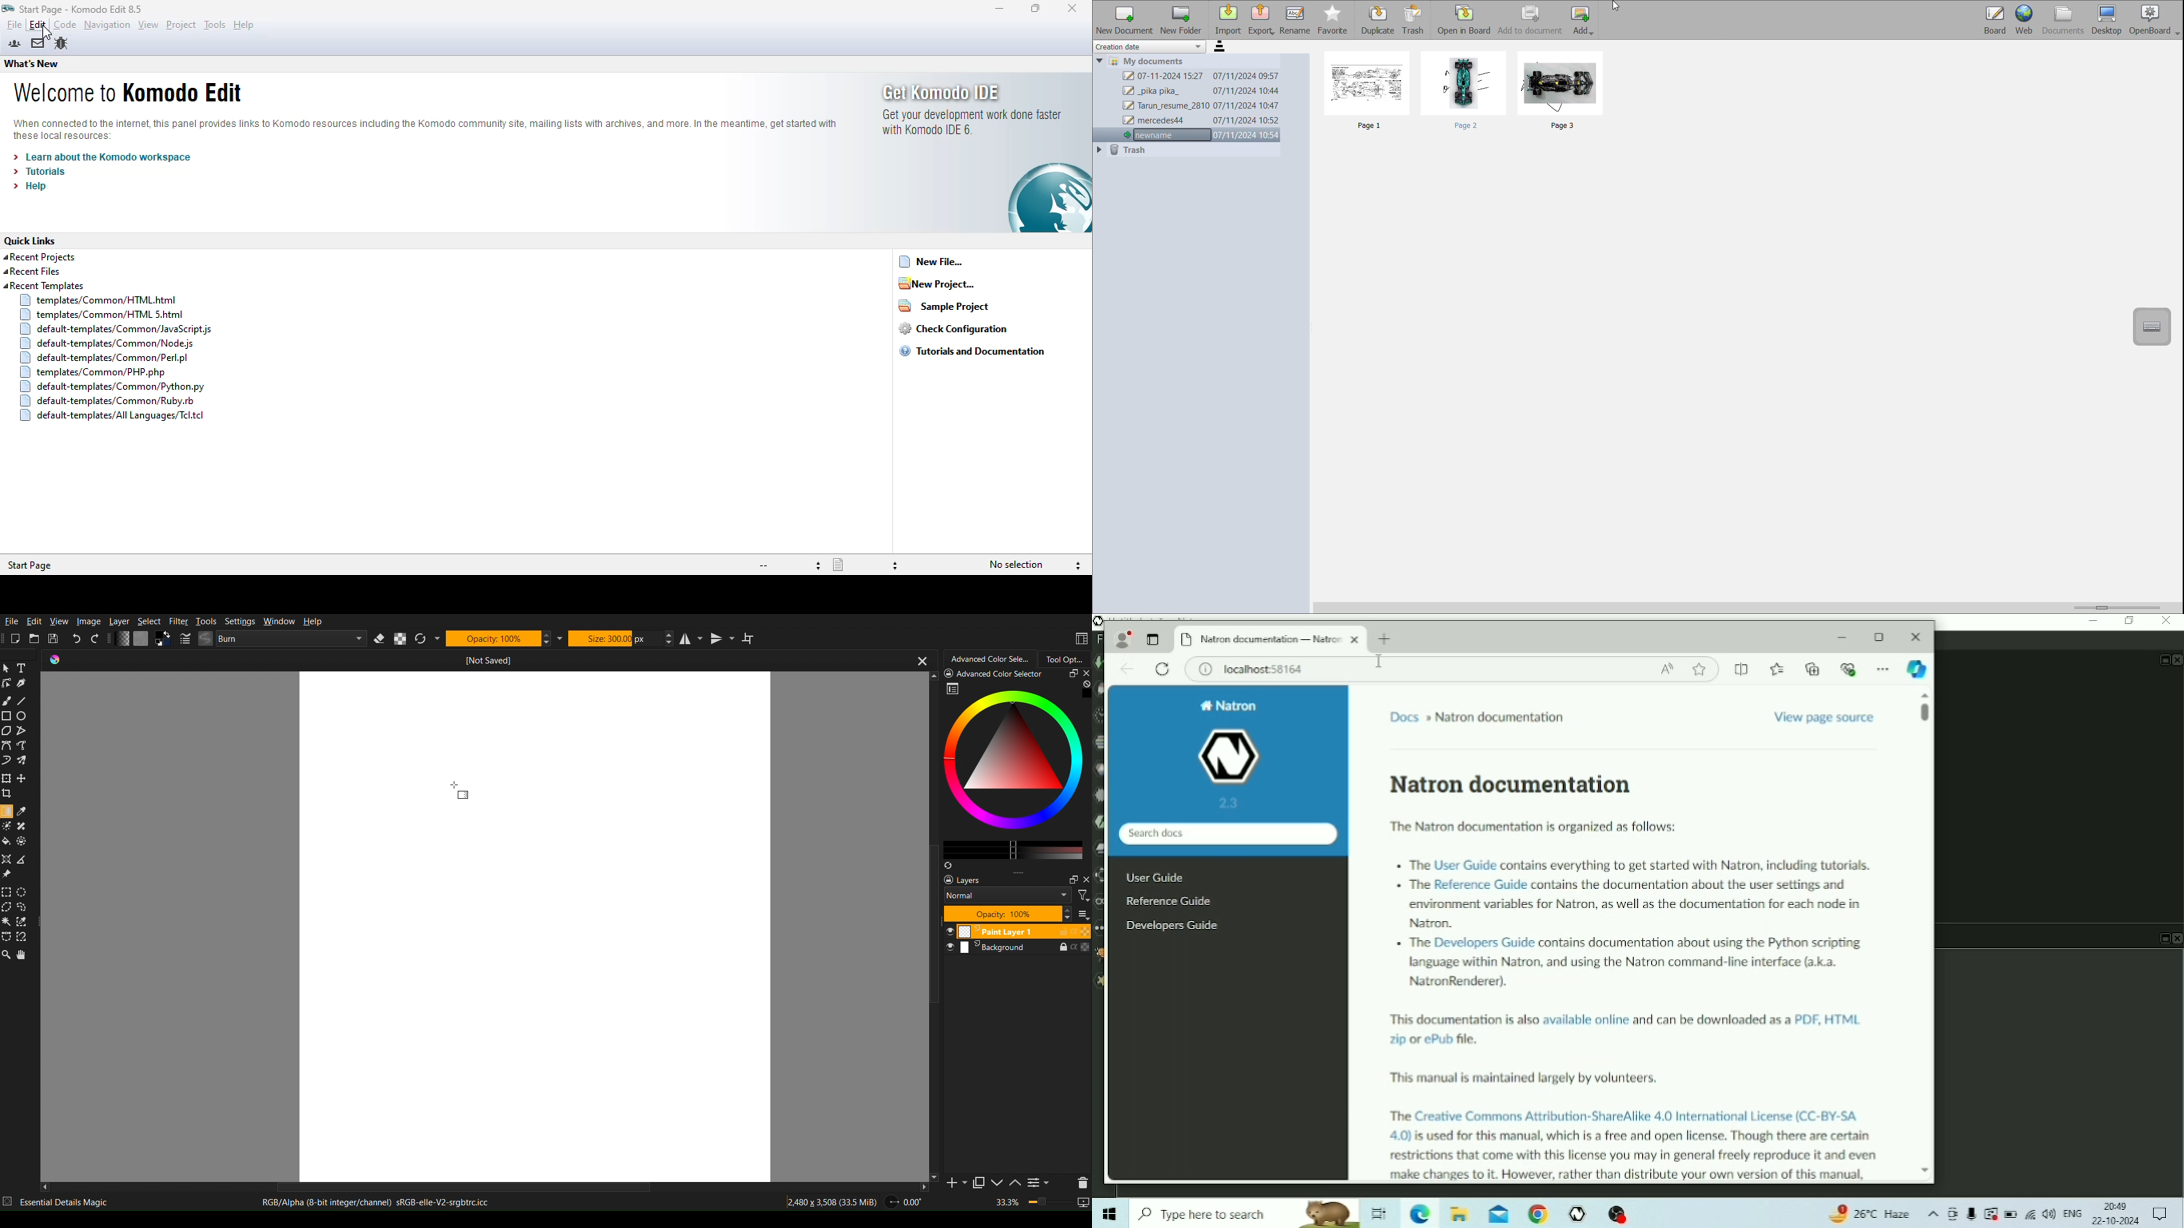  Describe the element at coordinates (25, 956) in the screenshot. I see `Move` at that location.